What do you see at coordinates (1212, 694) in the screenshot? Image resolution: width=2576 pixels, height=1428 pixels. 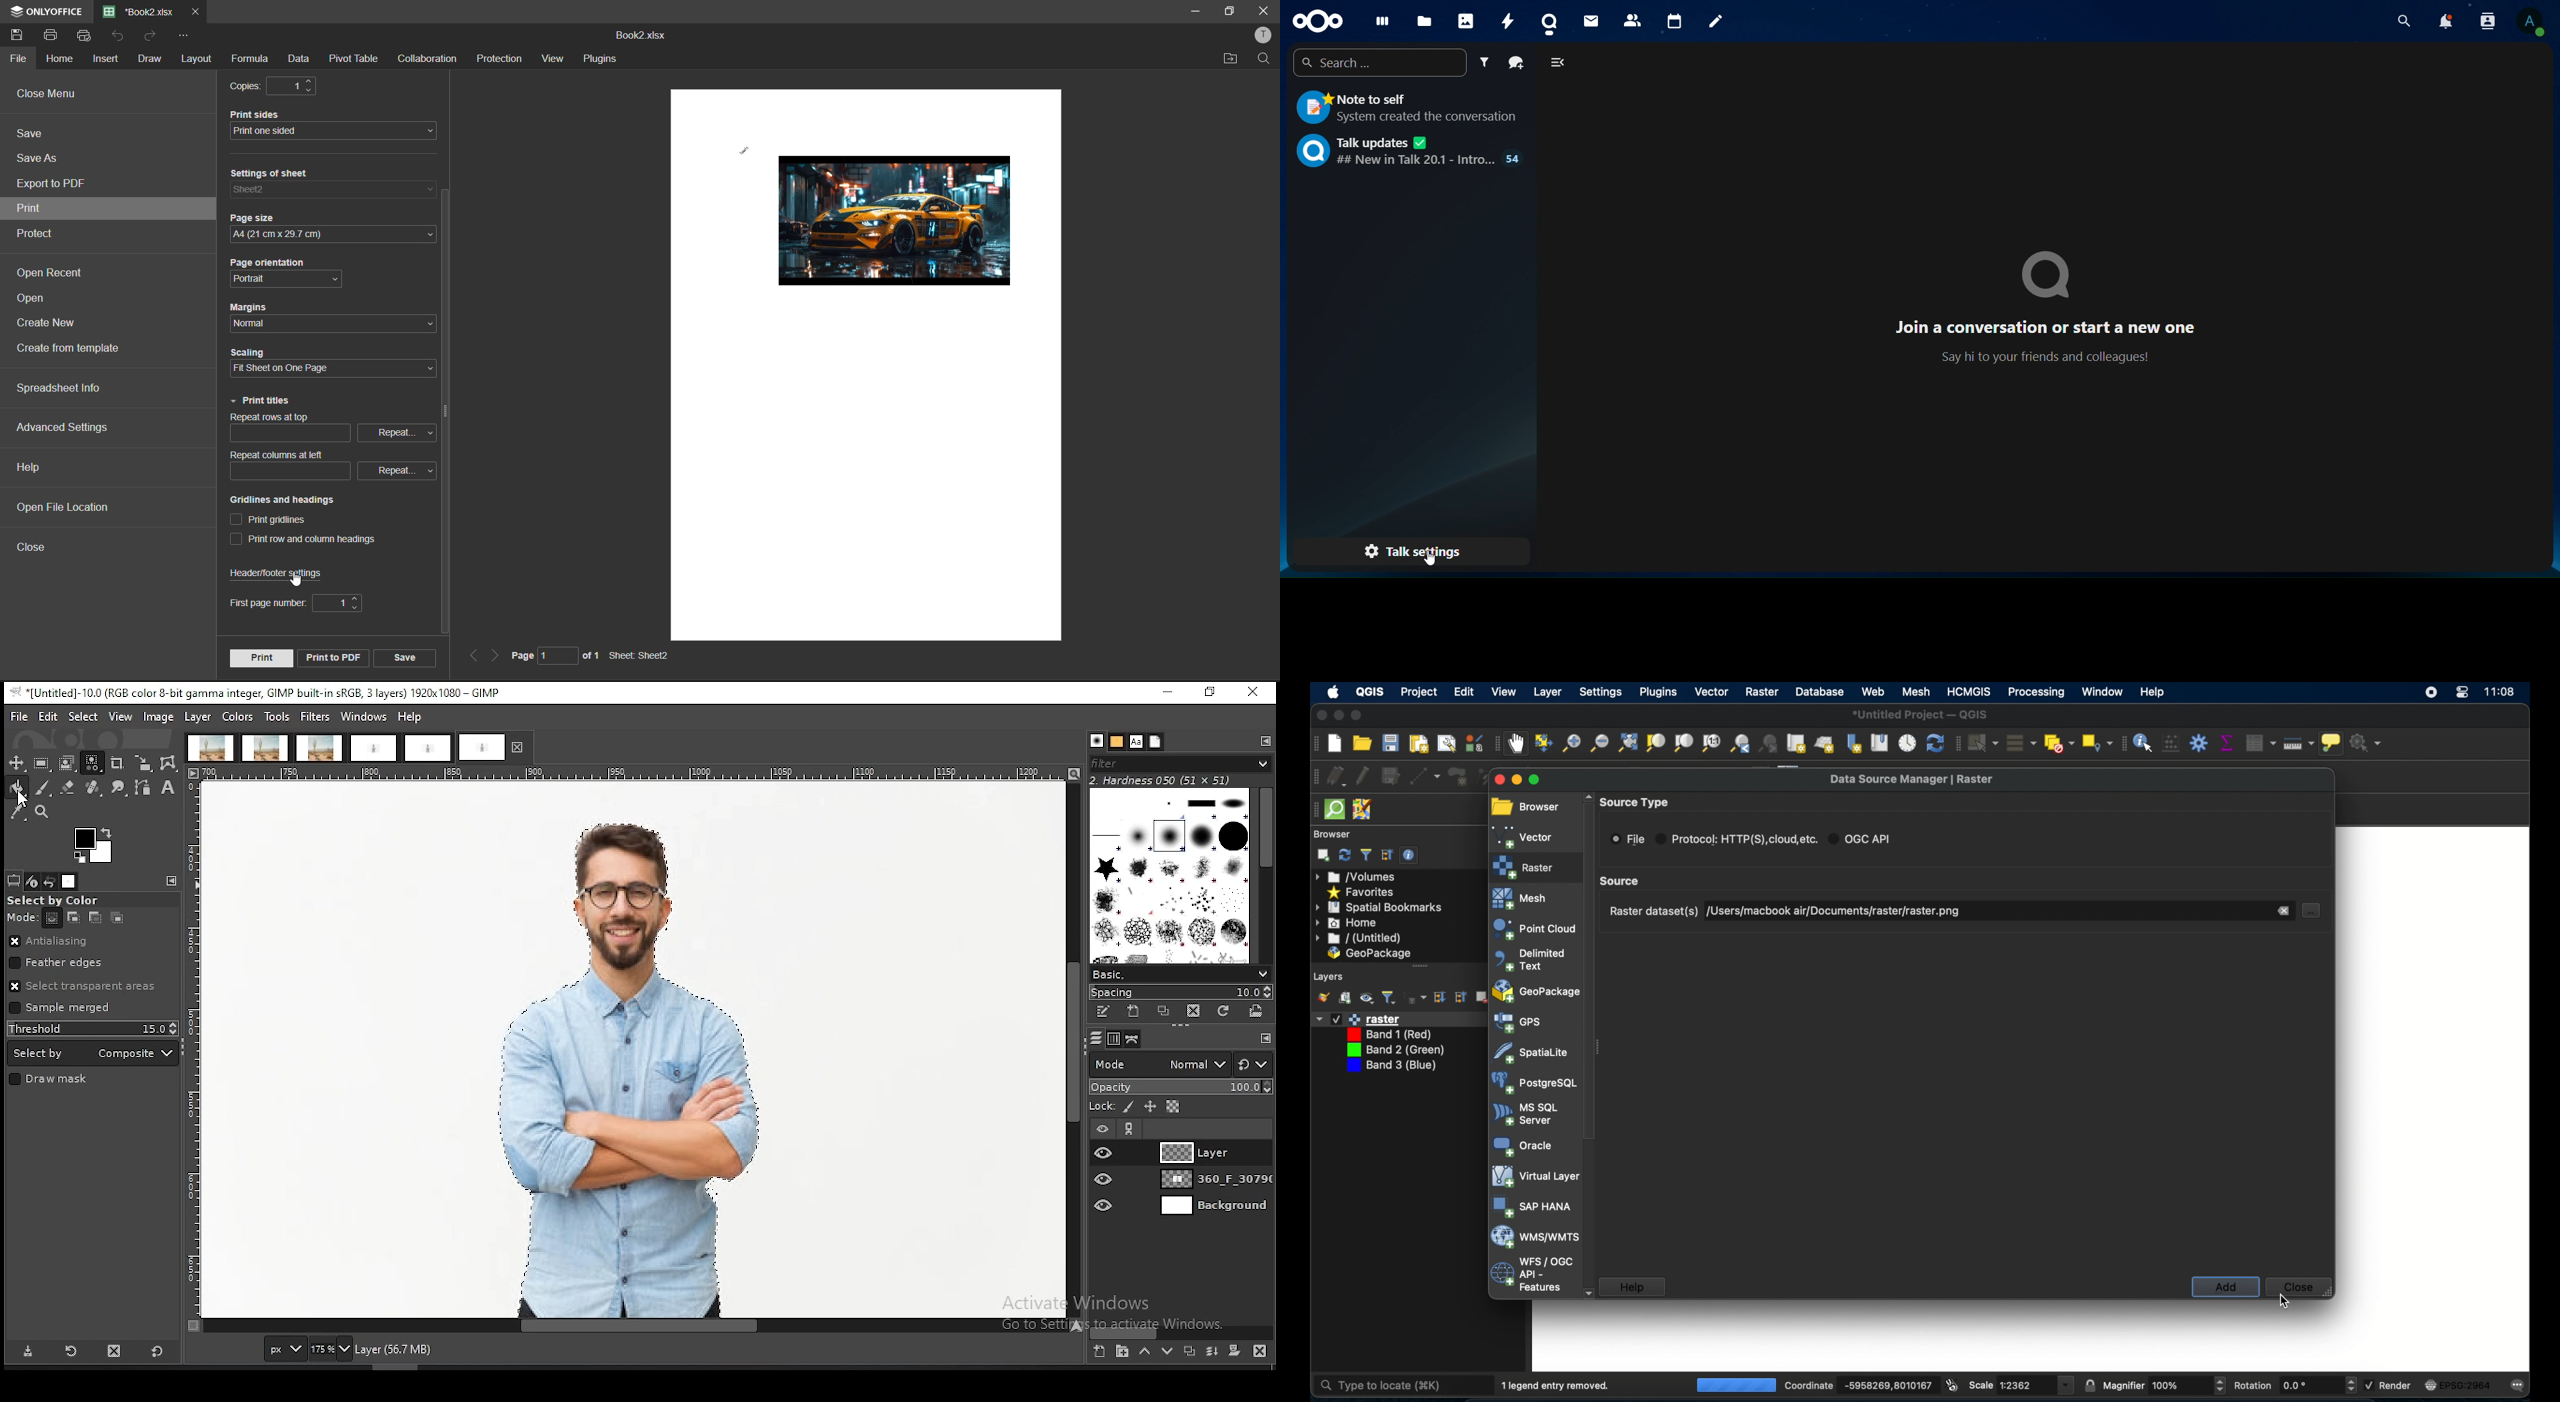 I see `restore` at bounding box center [1212, 694].